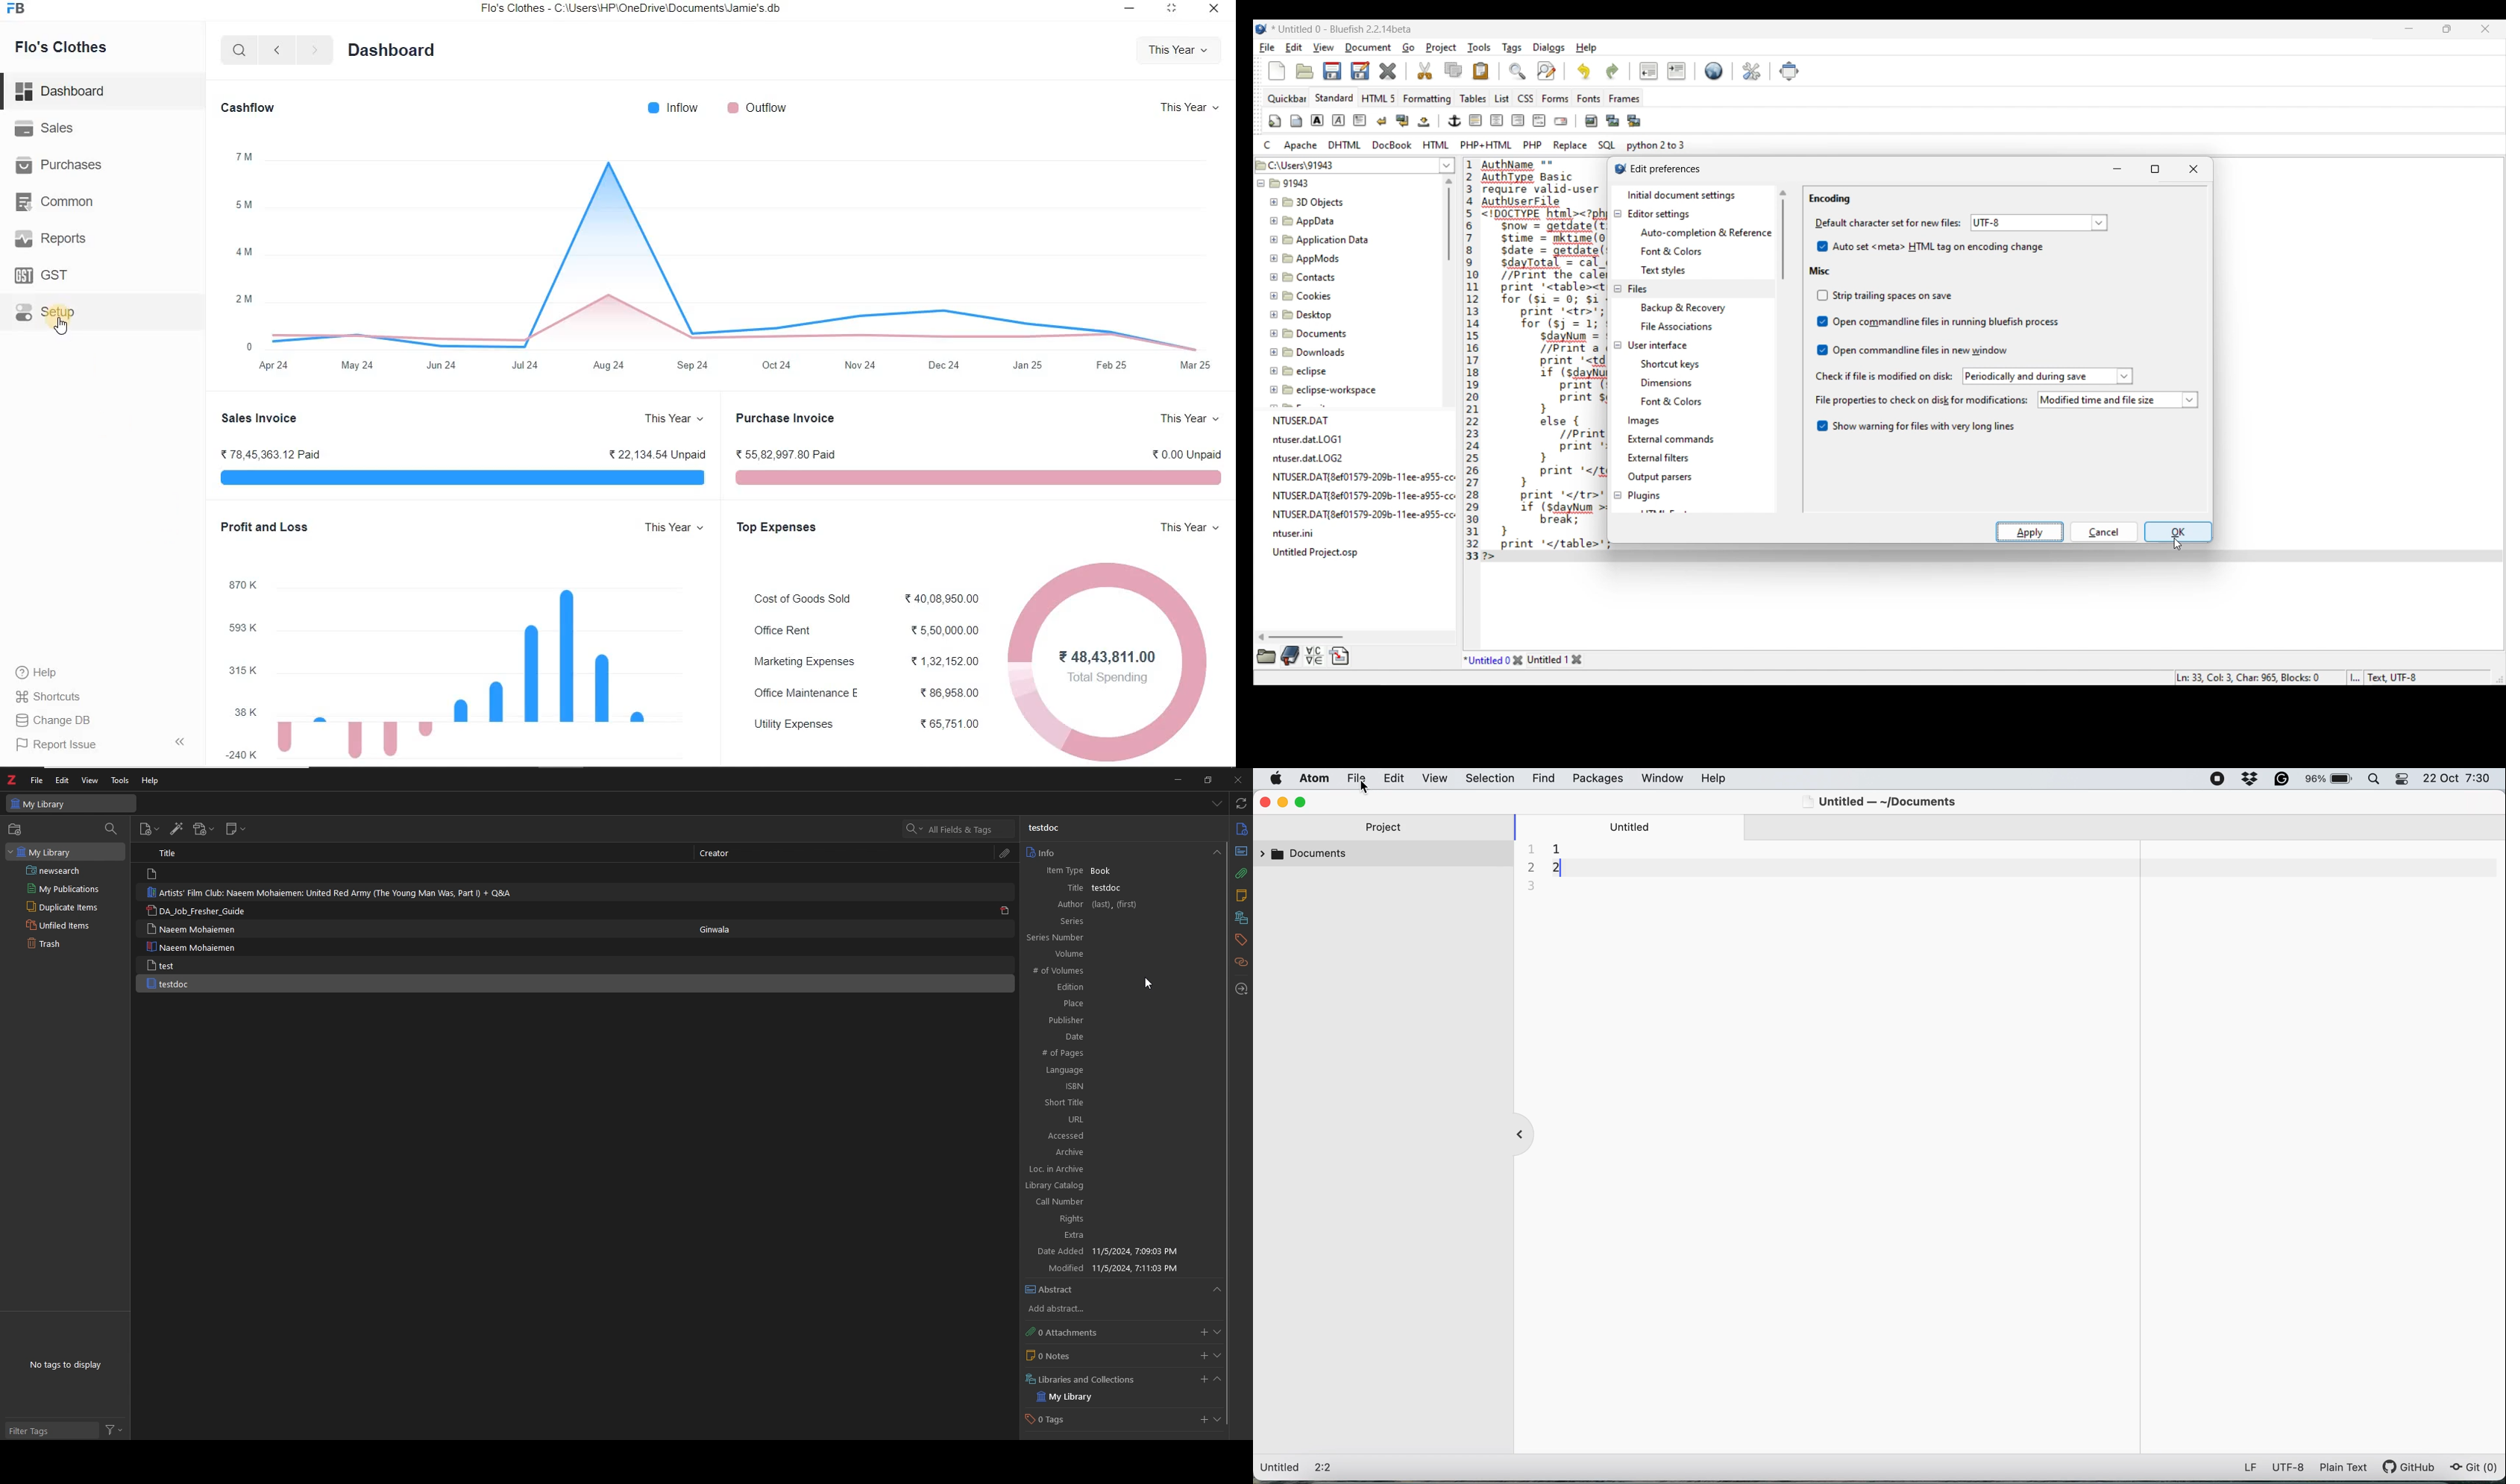  What do you see at coordinates (1398, 779) in the screenshot?
I see `edit` at bounding box center [1398, 779].